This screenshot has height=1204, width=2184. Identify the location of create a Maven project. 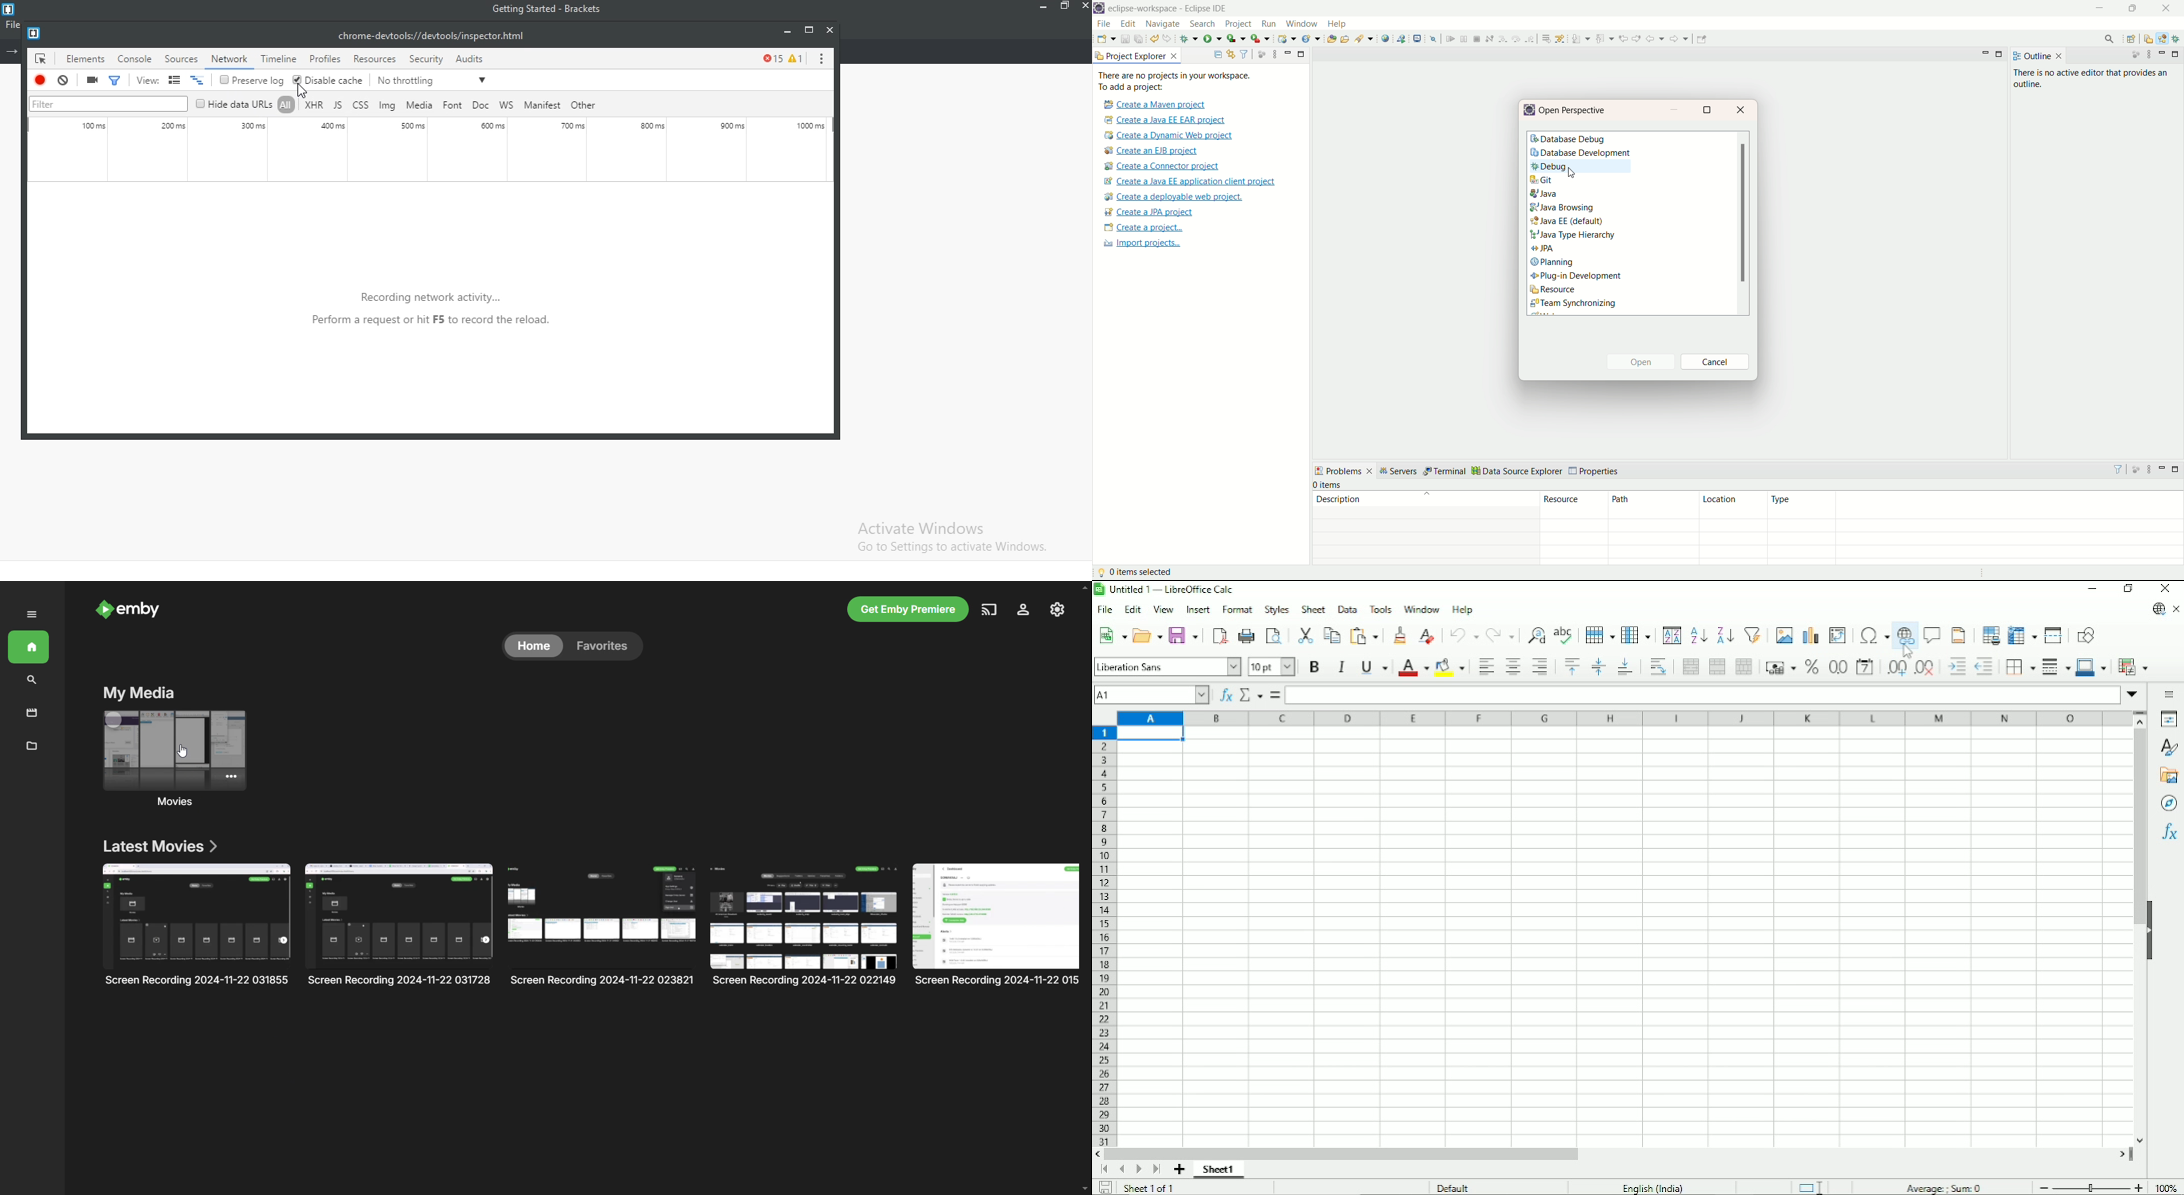
(1151, 104).